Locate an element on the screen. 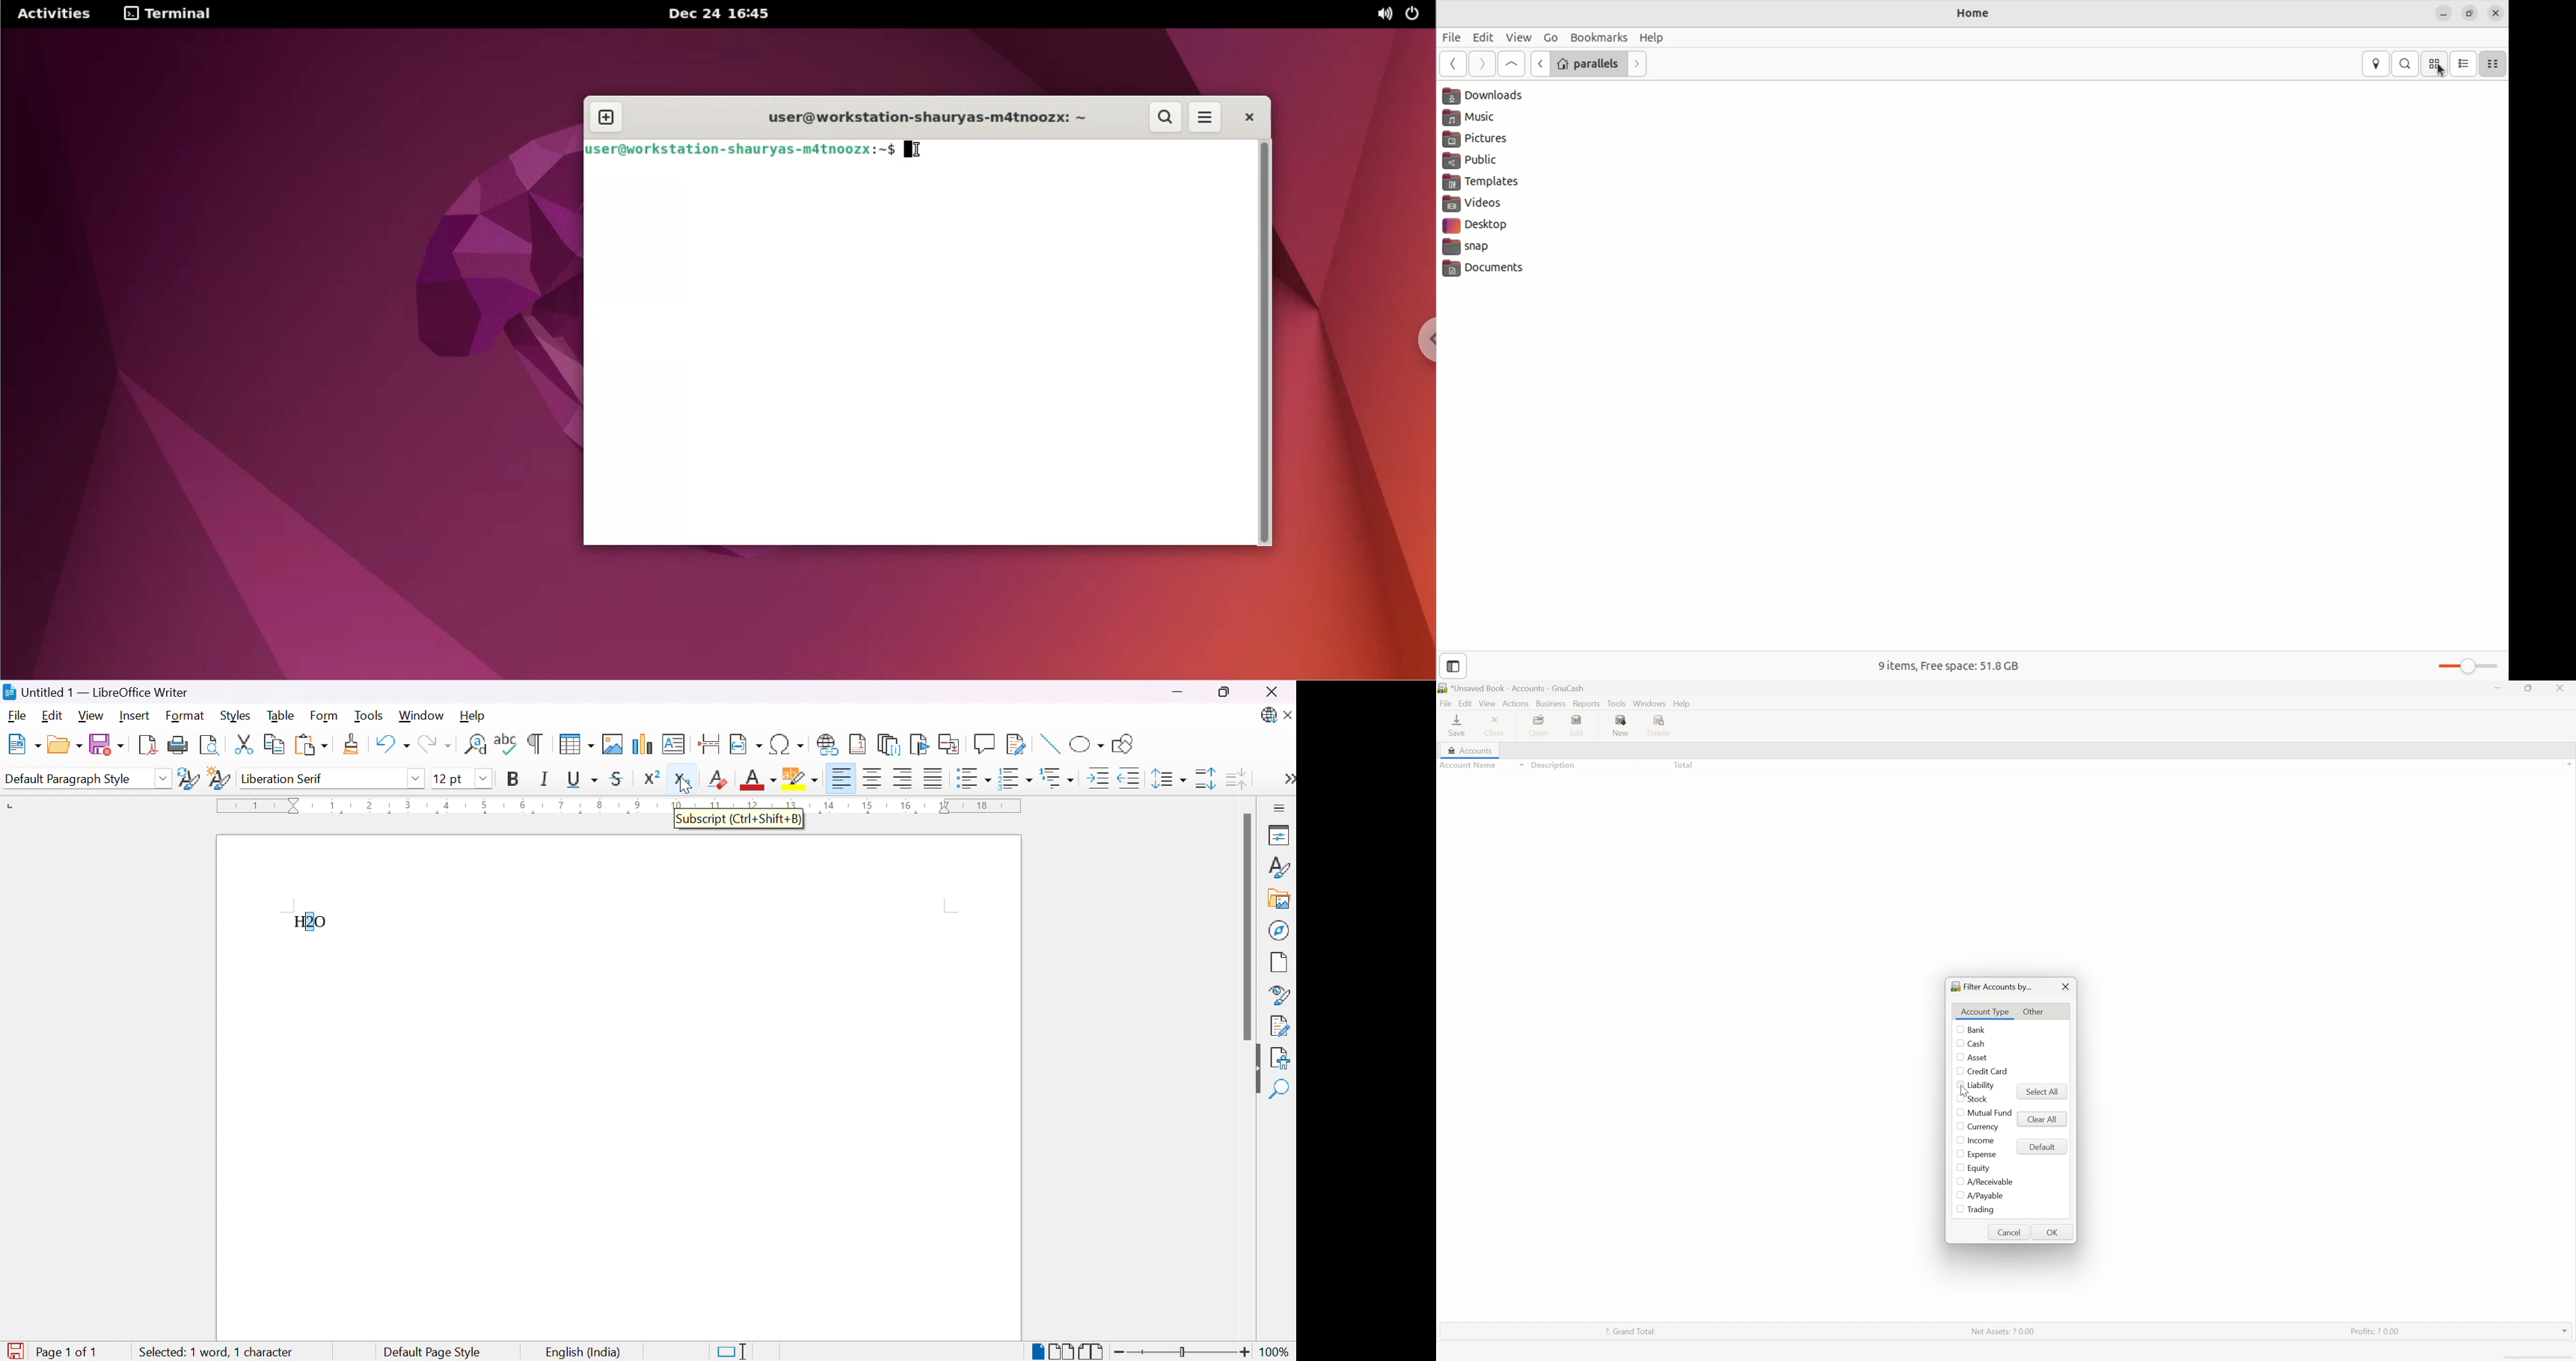 This screenshot has height=1372, width=2576. Strikethrough is located at coordinates (620, 778).